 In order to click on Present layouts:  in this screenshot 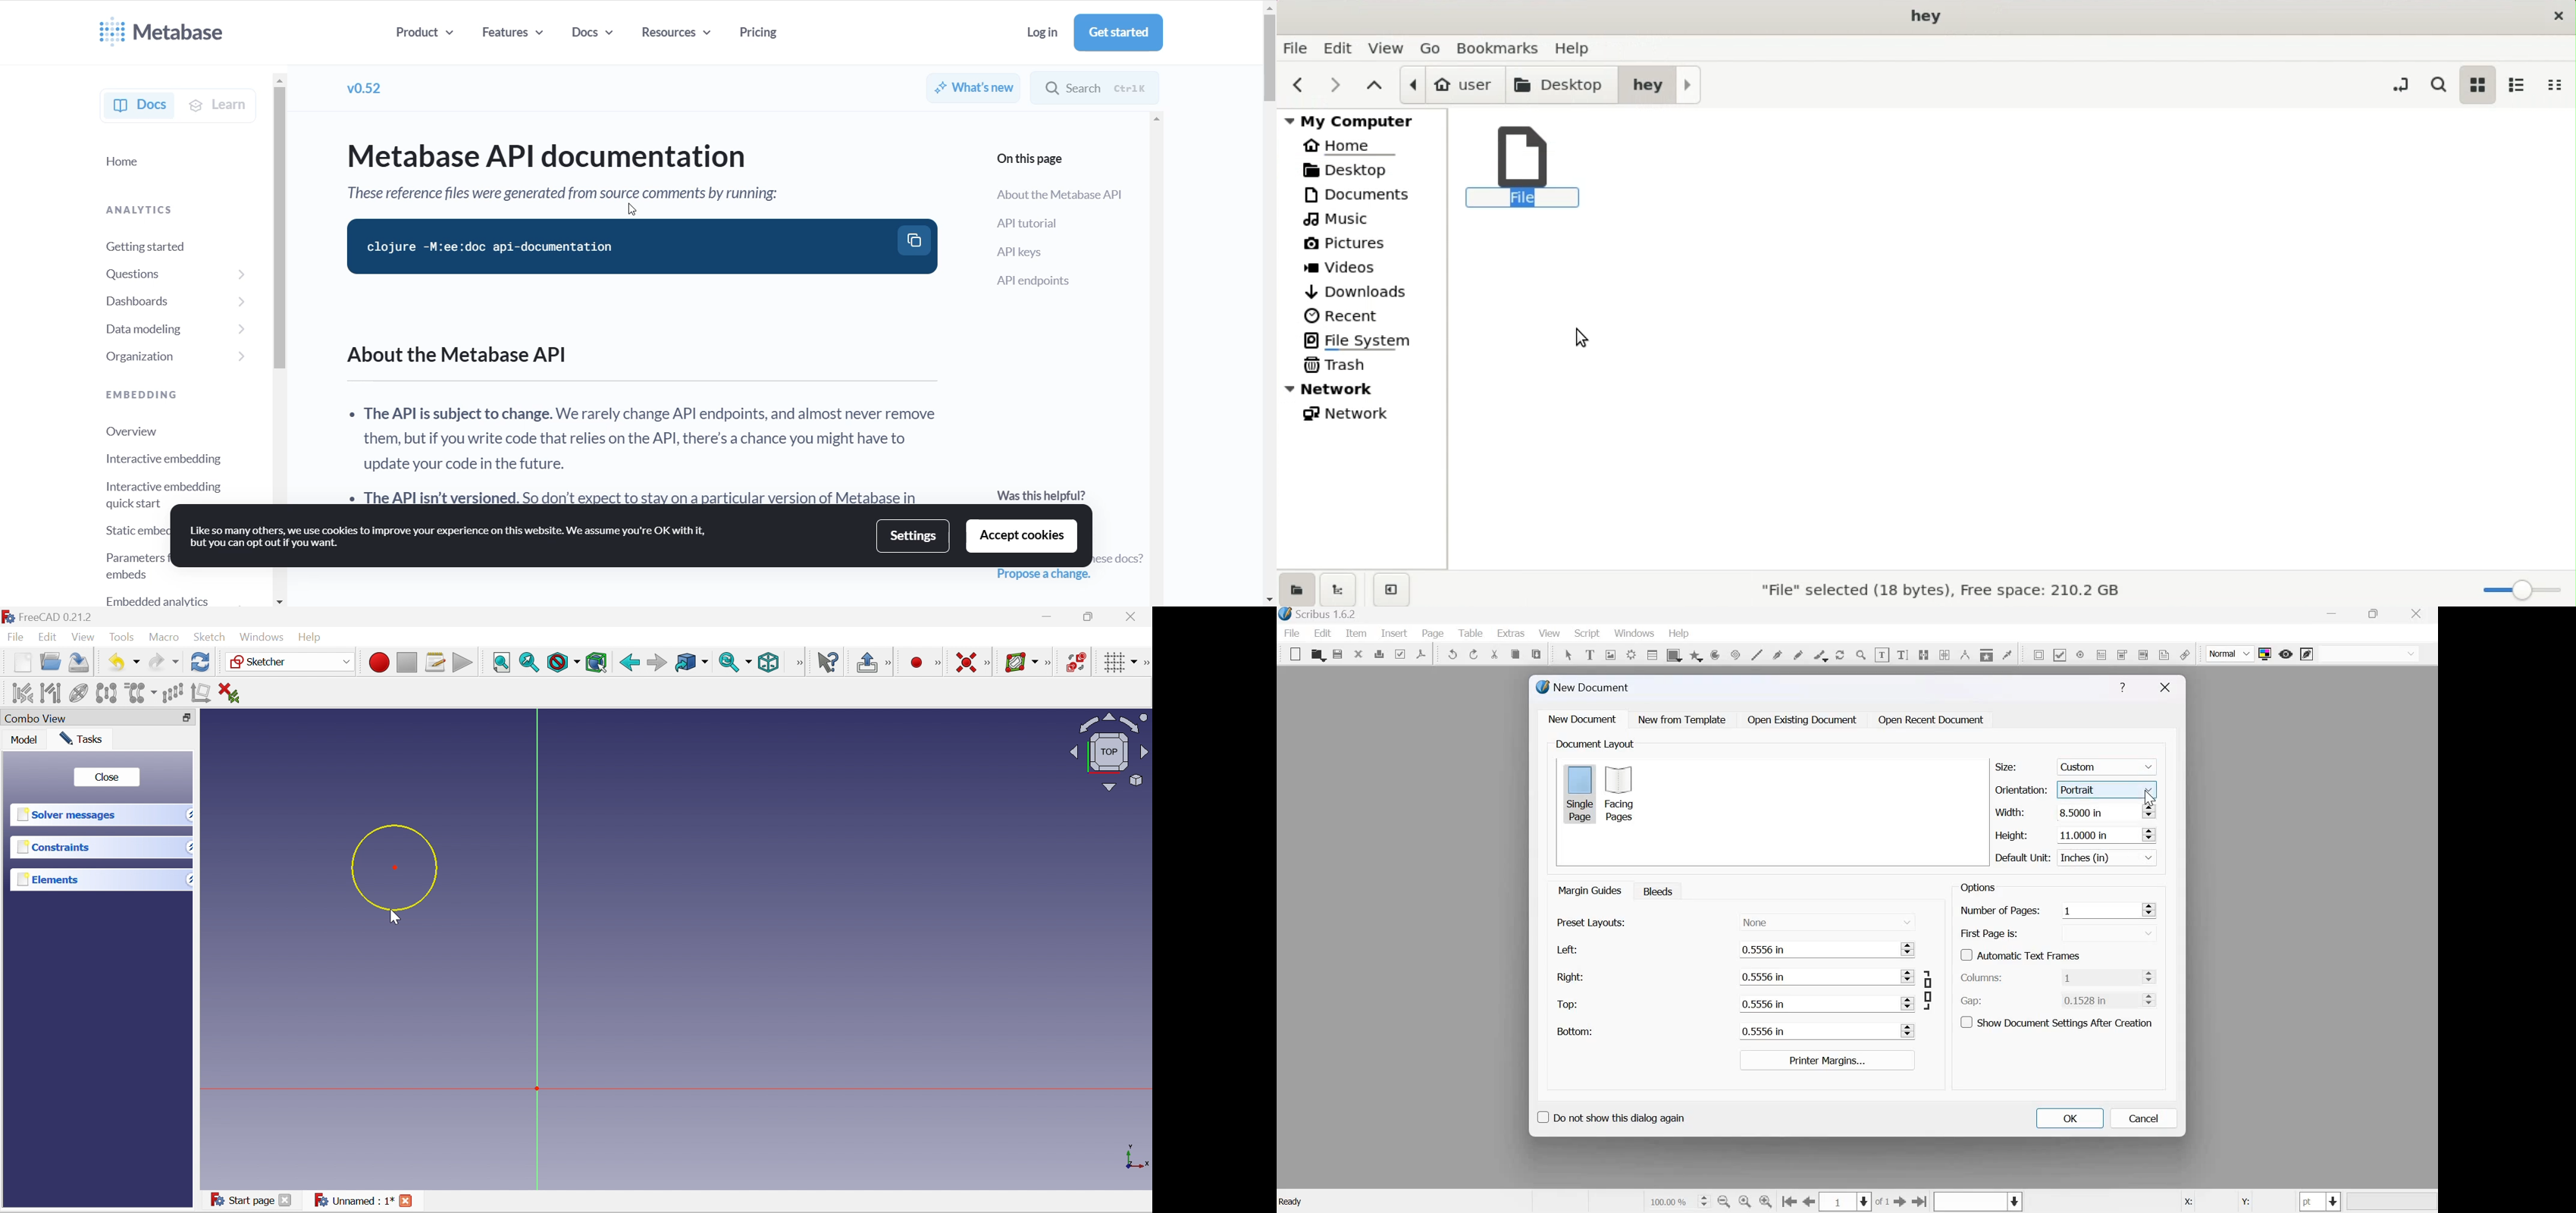, I will do `click(1592, 922)`.